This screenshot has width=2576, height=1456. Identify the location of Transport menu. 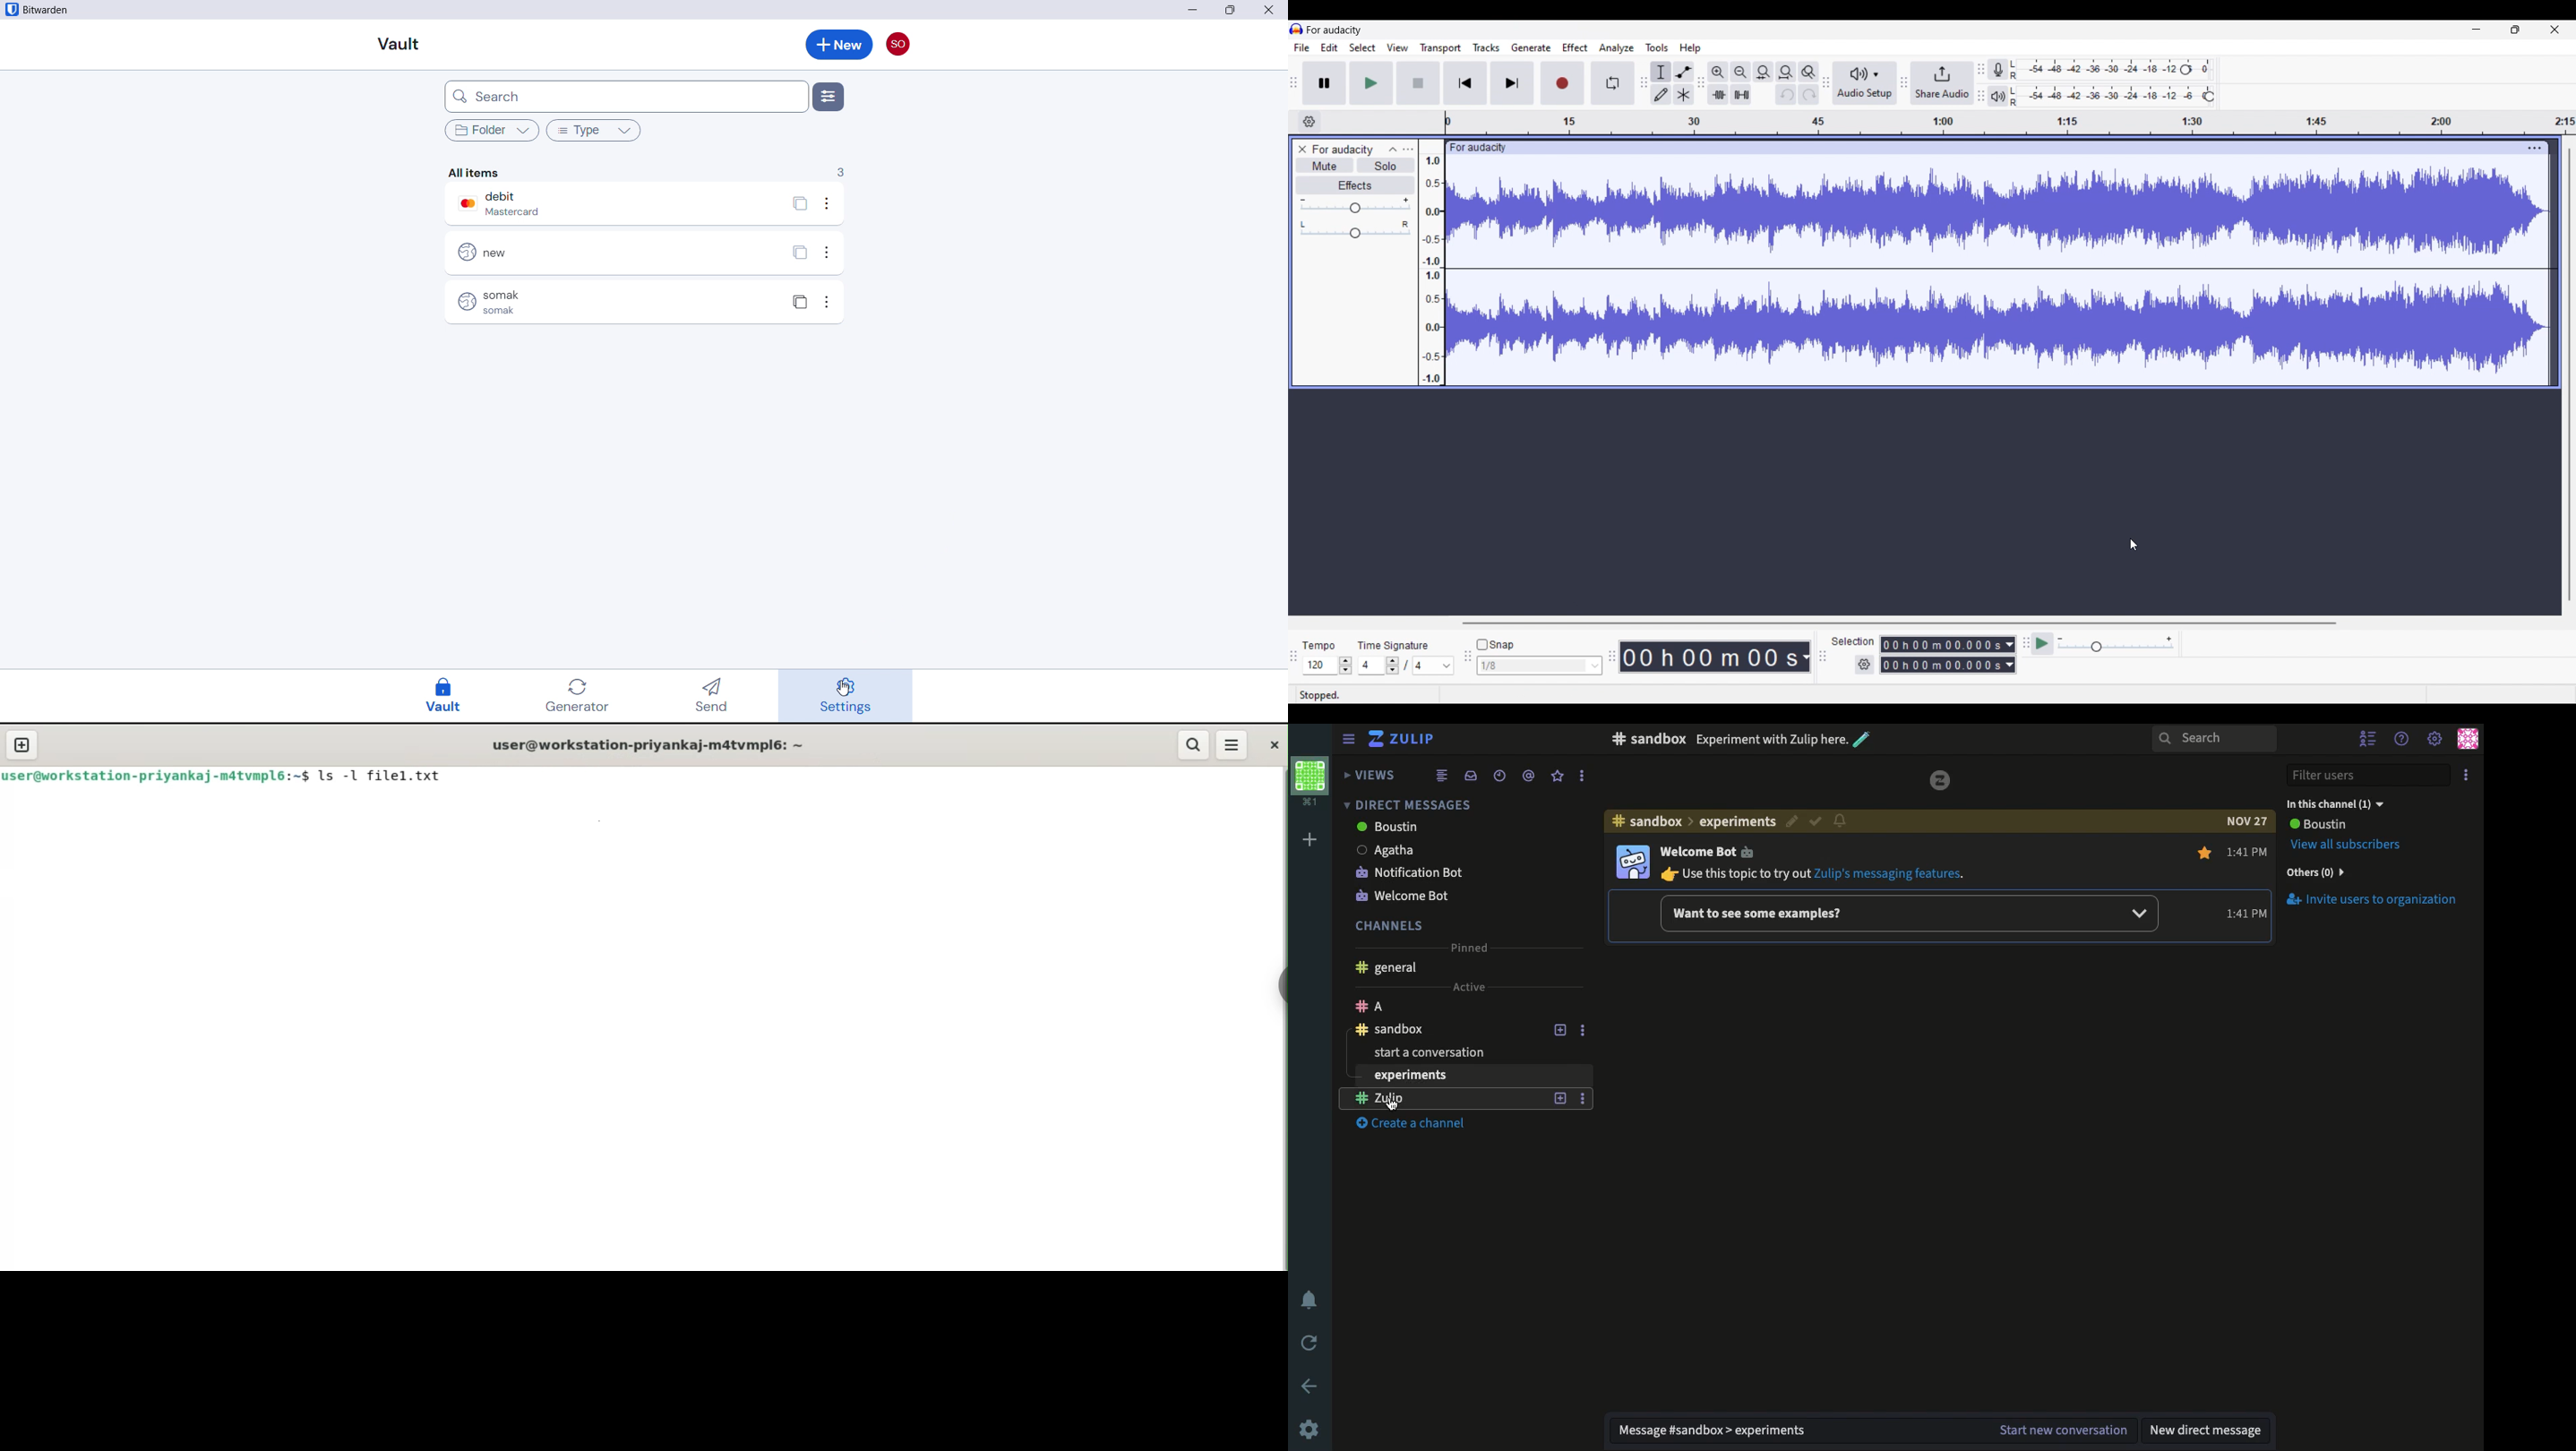
(1441, 48).